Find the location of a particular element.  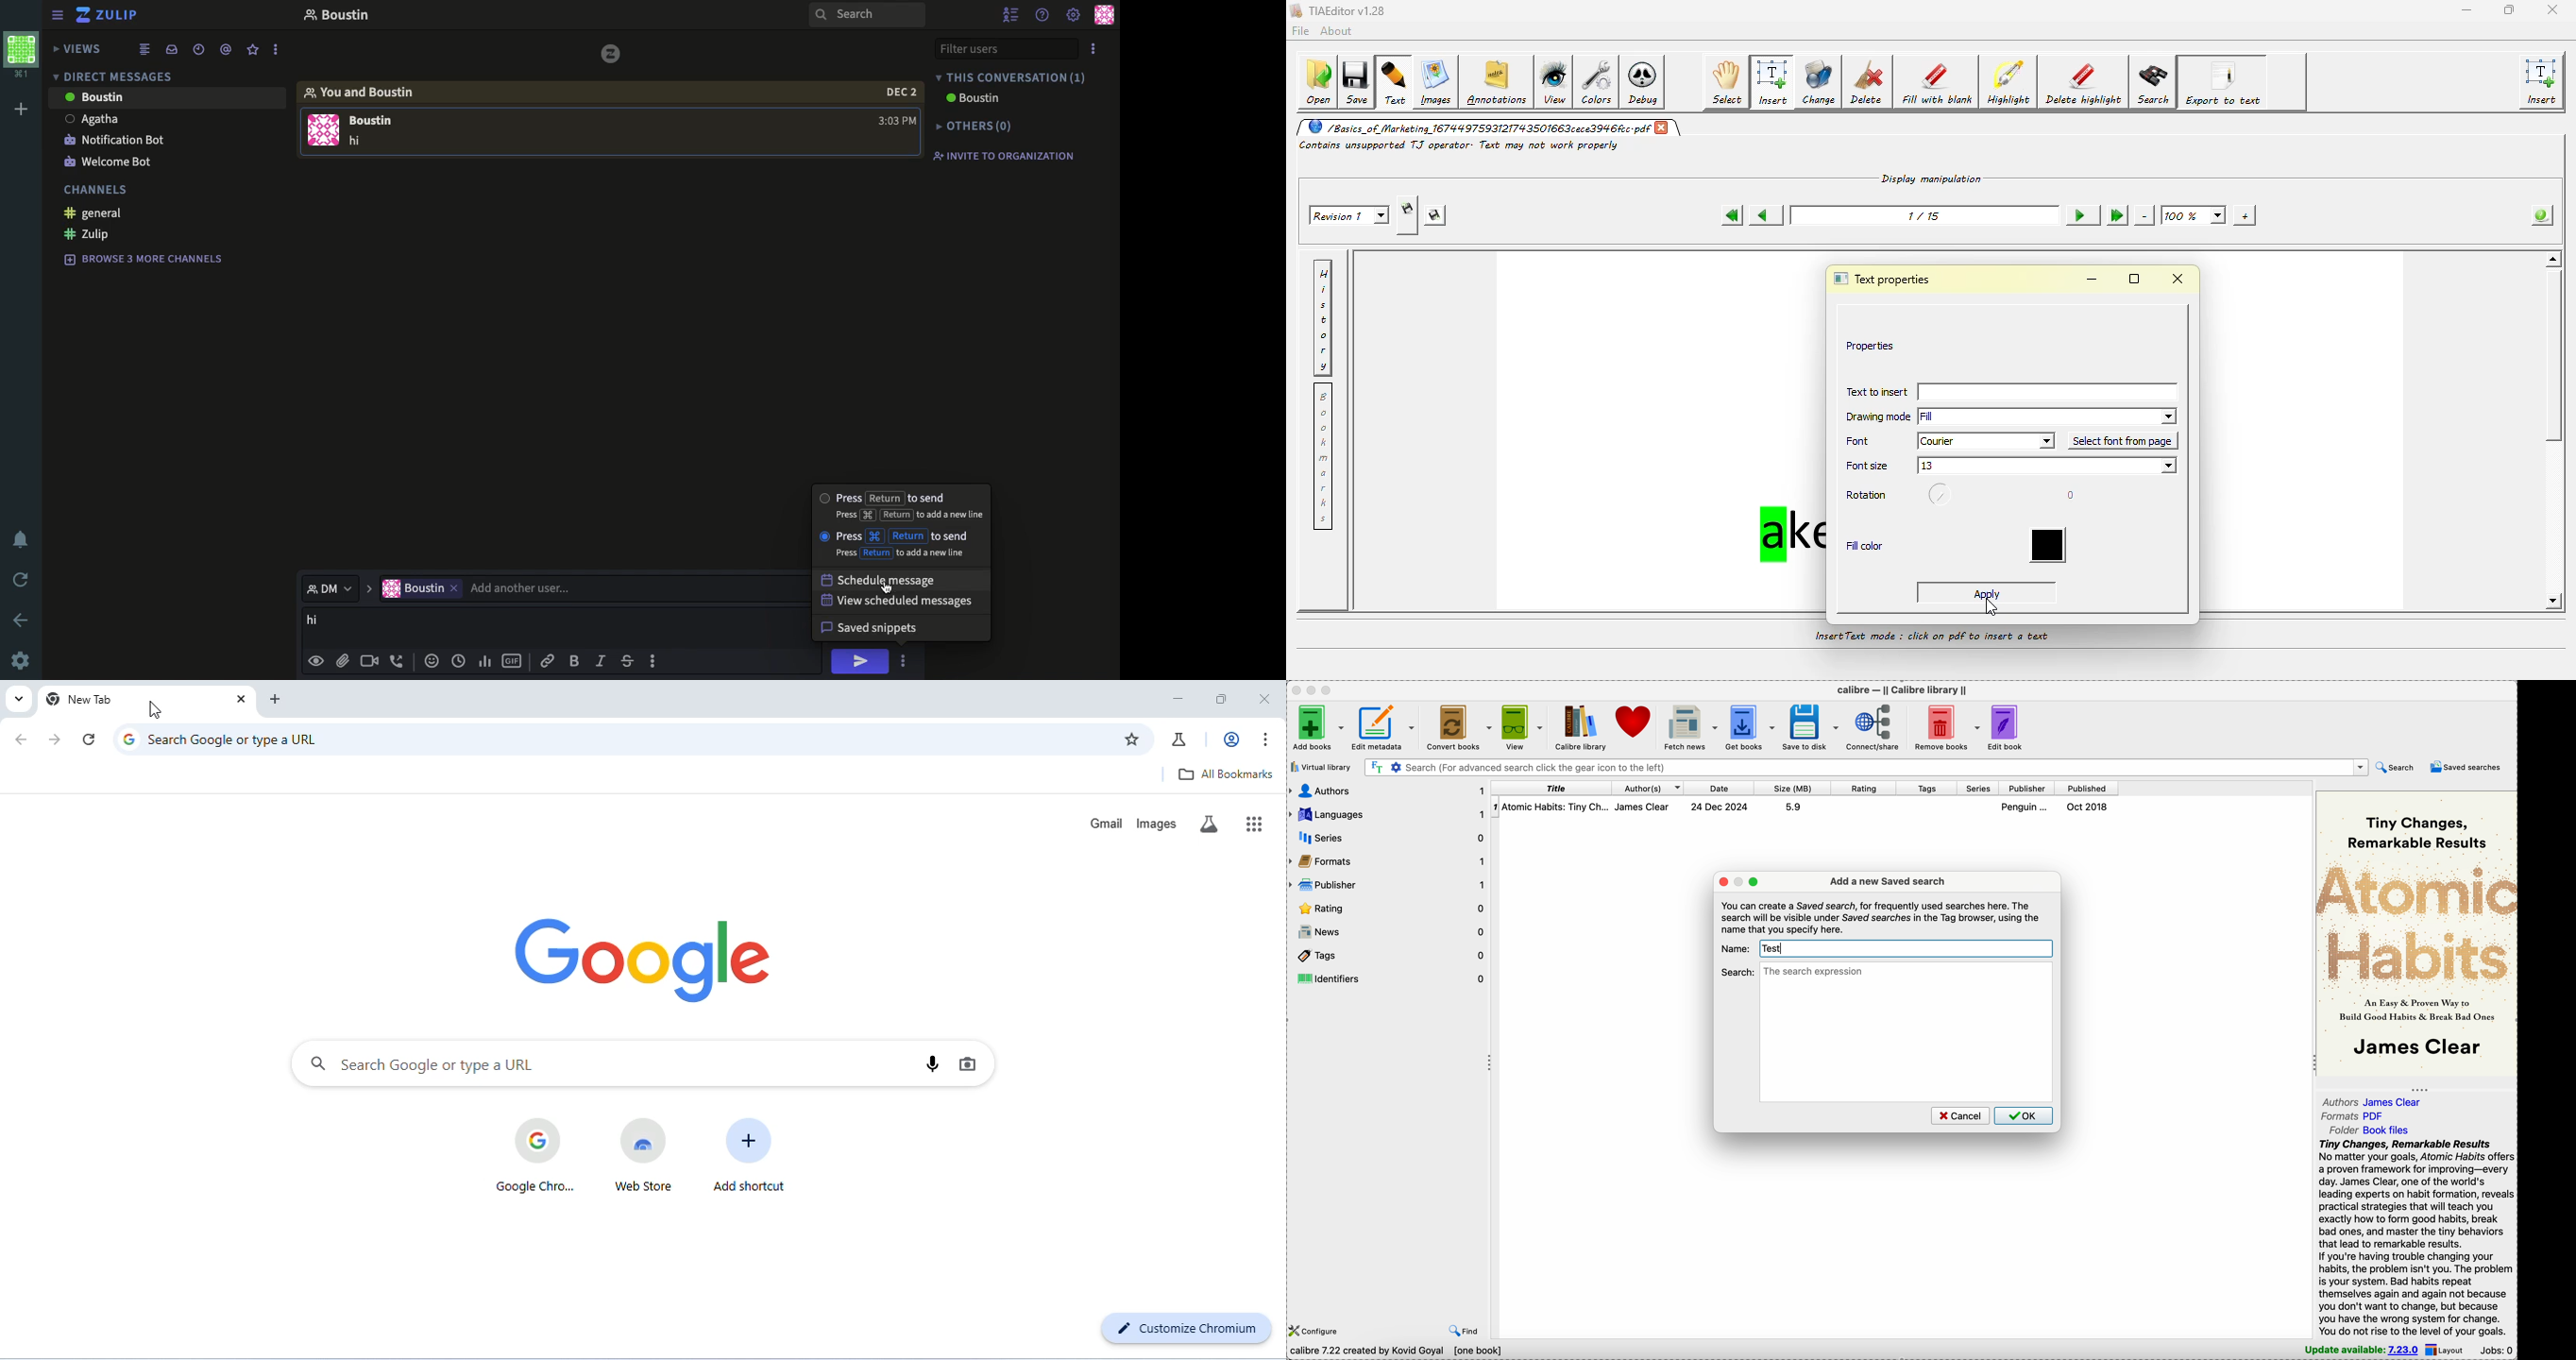

google logo is located at coordinates (652, 957).